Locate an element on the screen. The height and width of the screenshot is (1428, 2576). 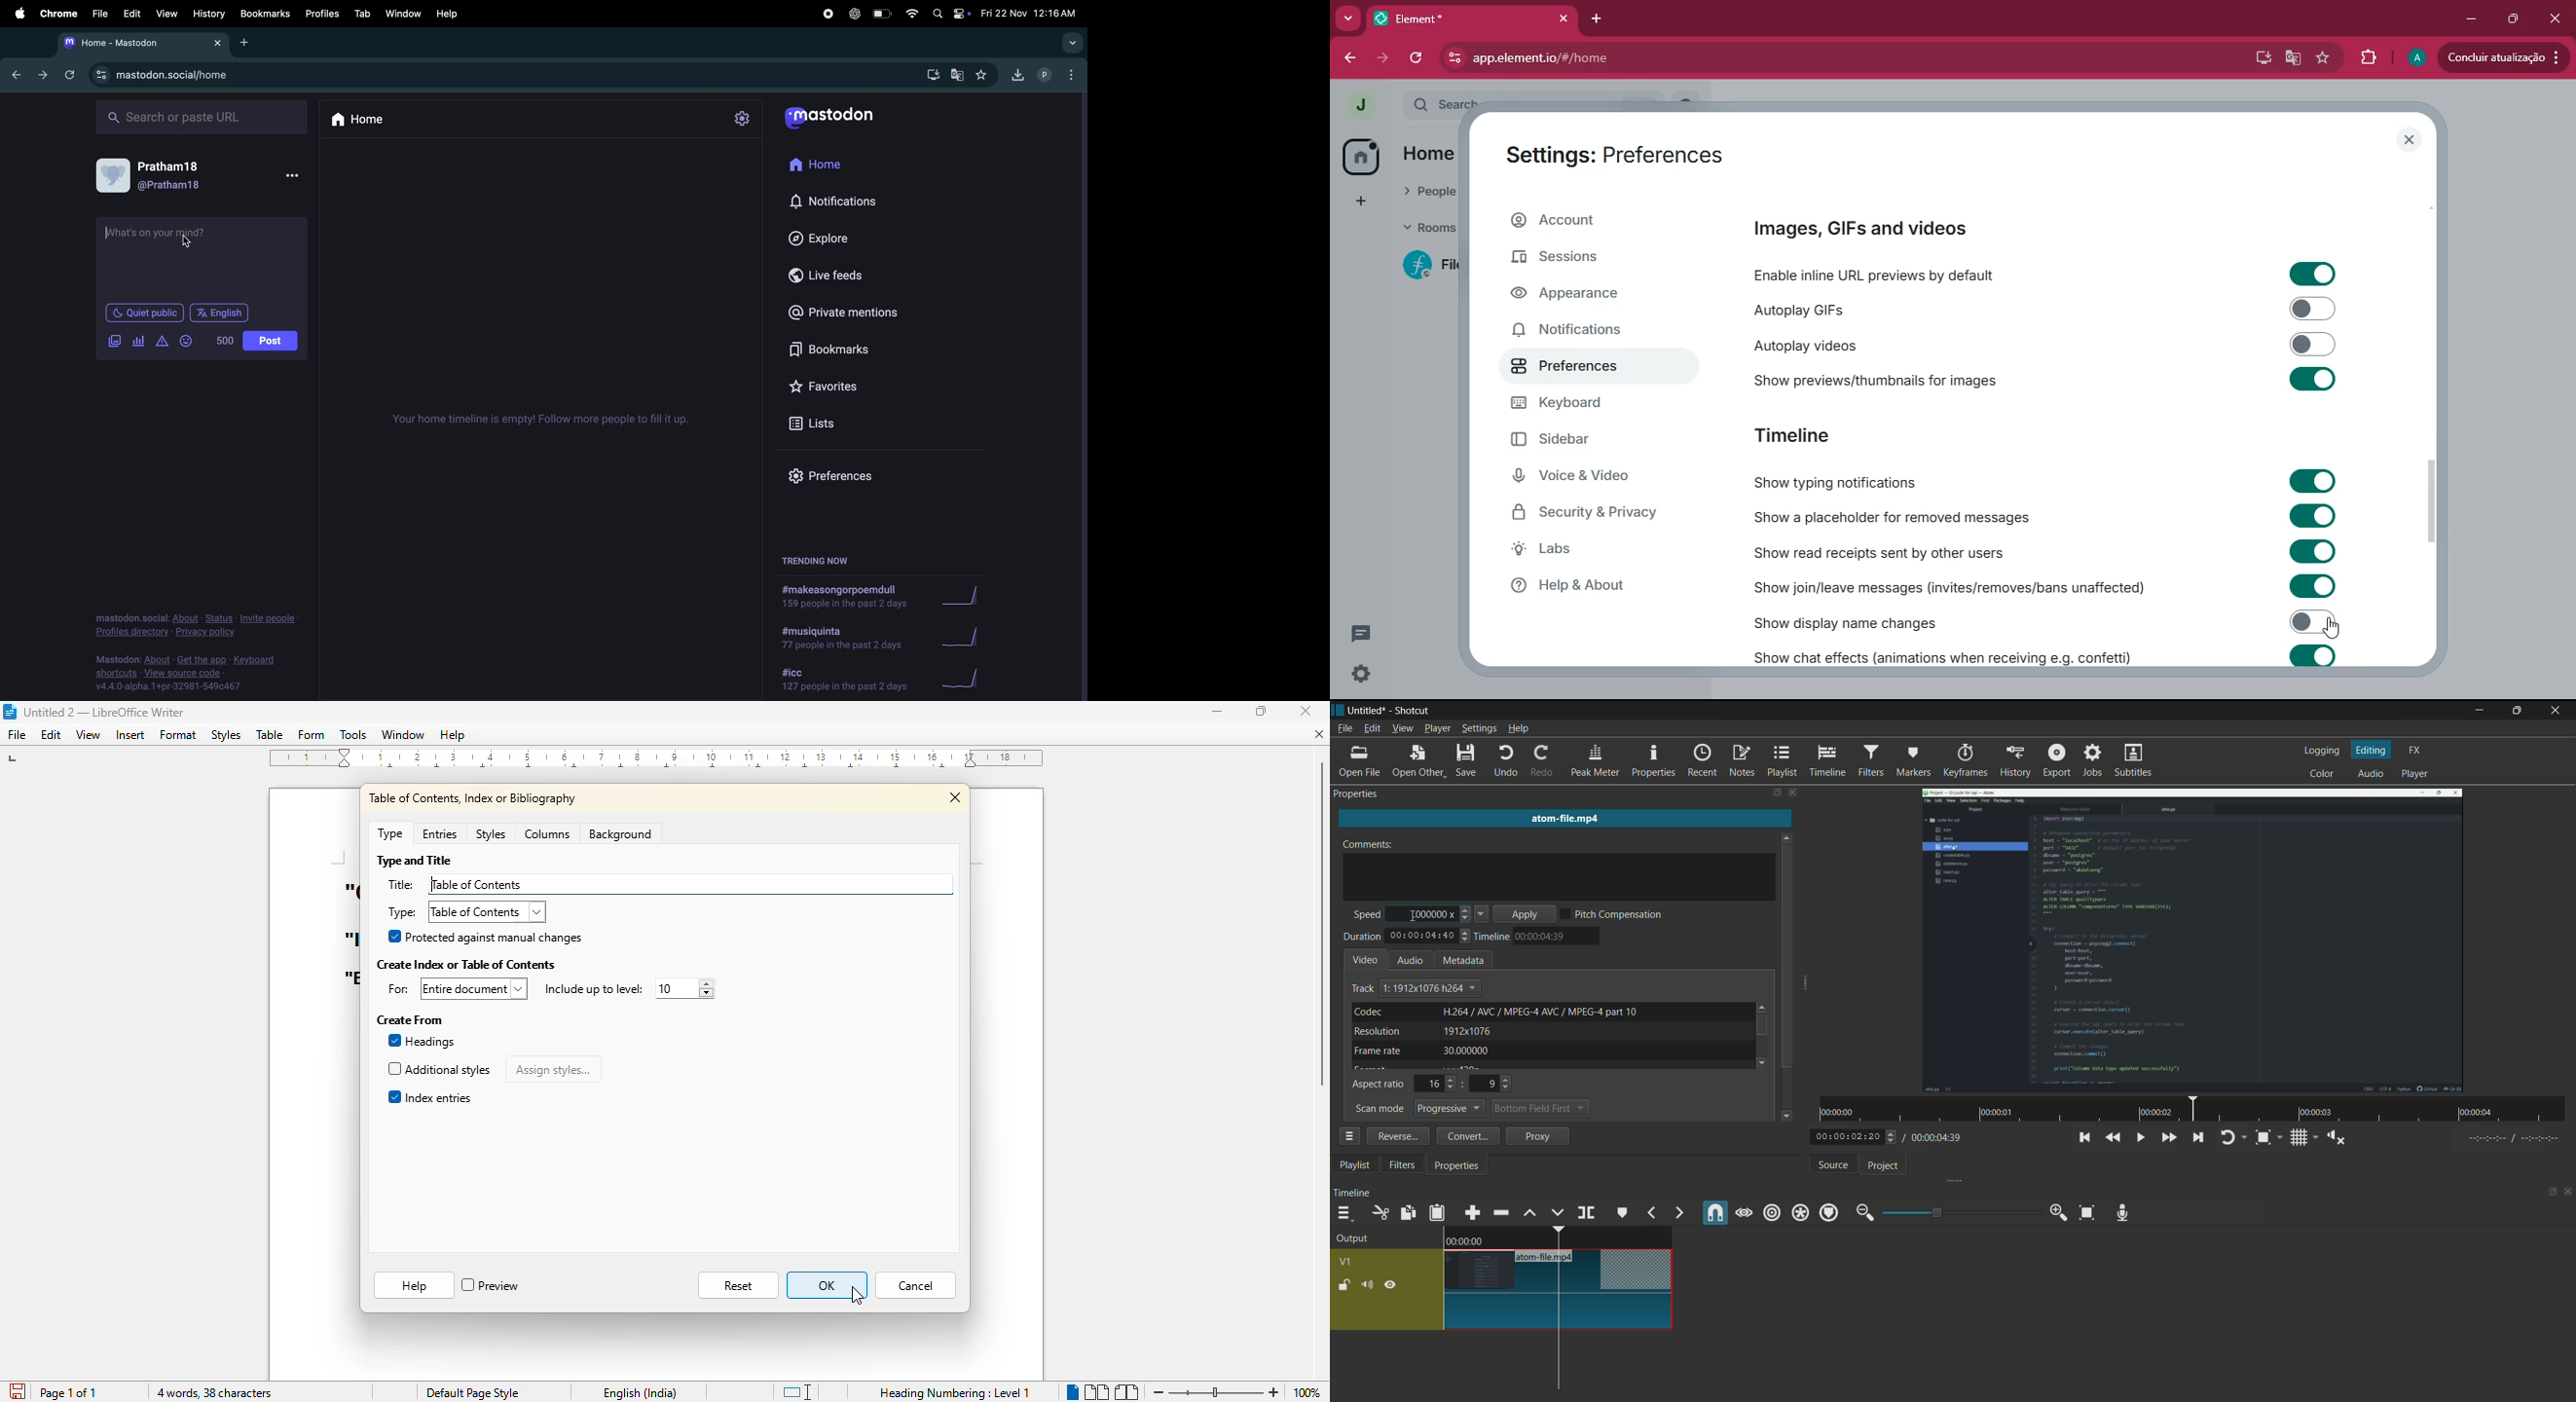
prefrence is located at coordinates (838, 476).